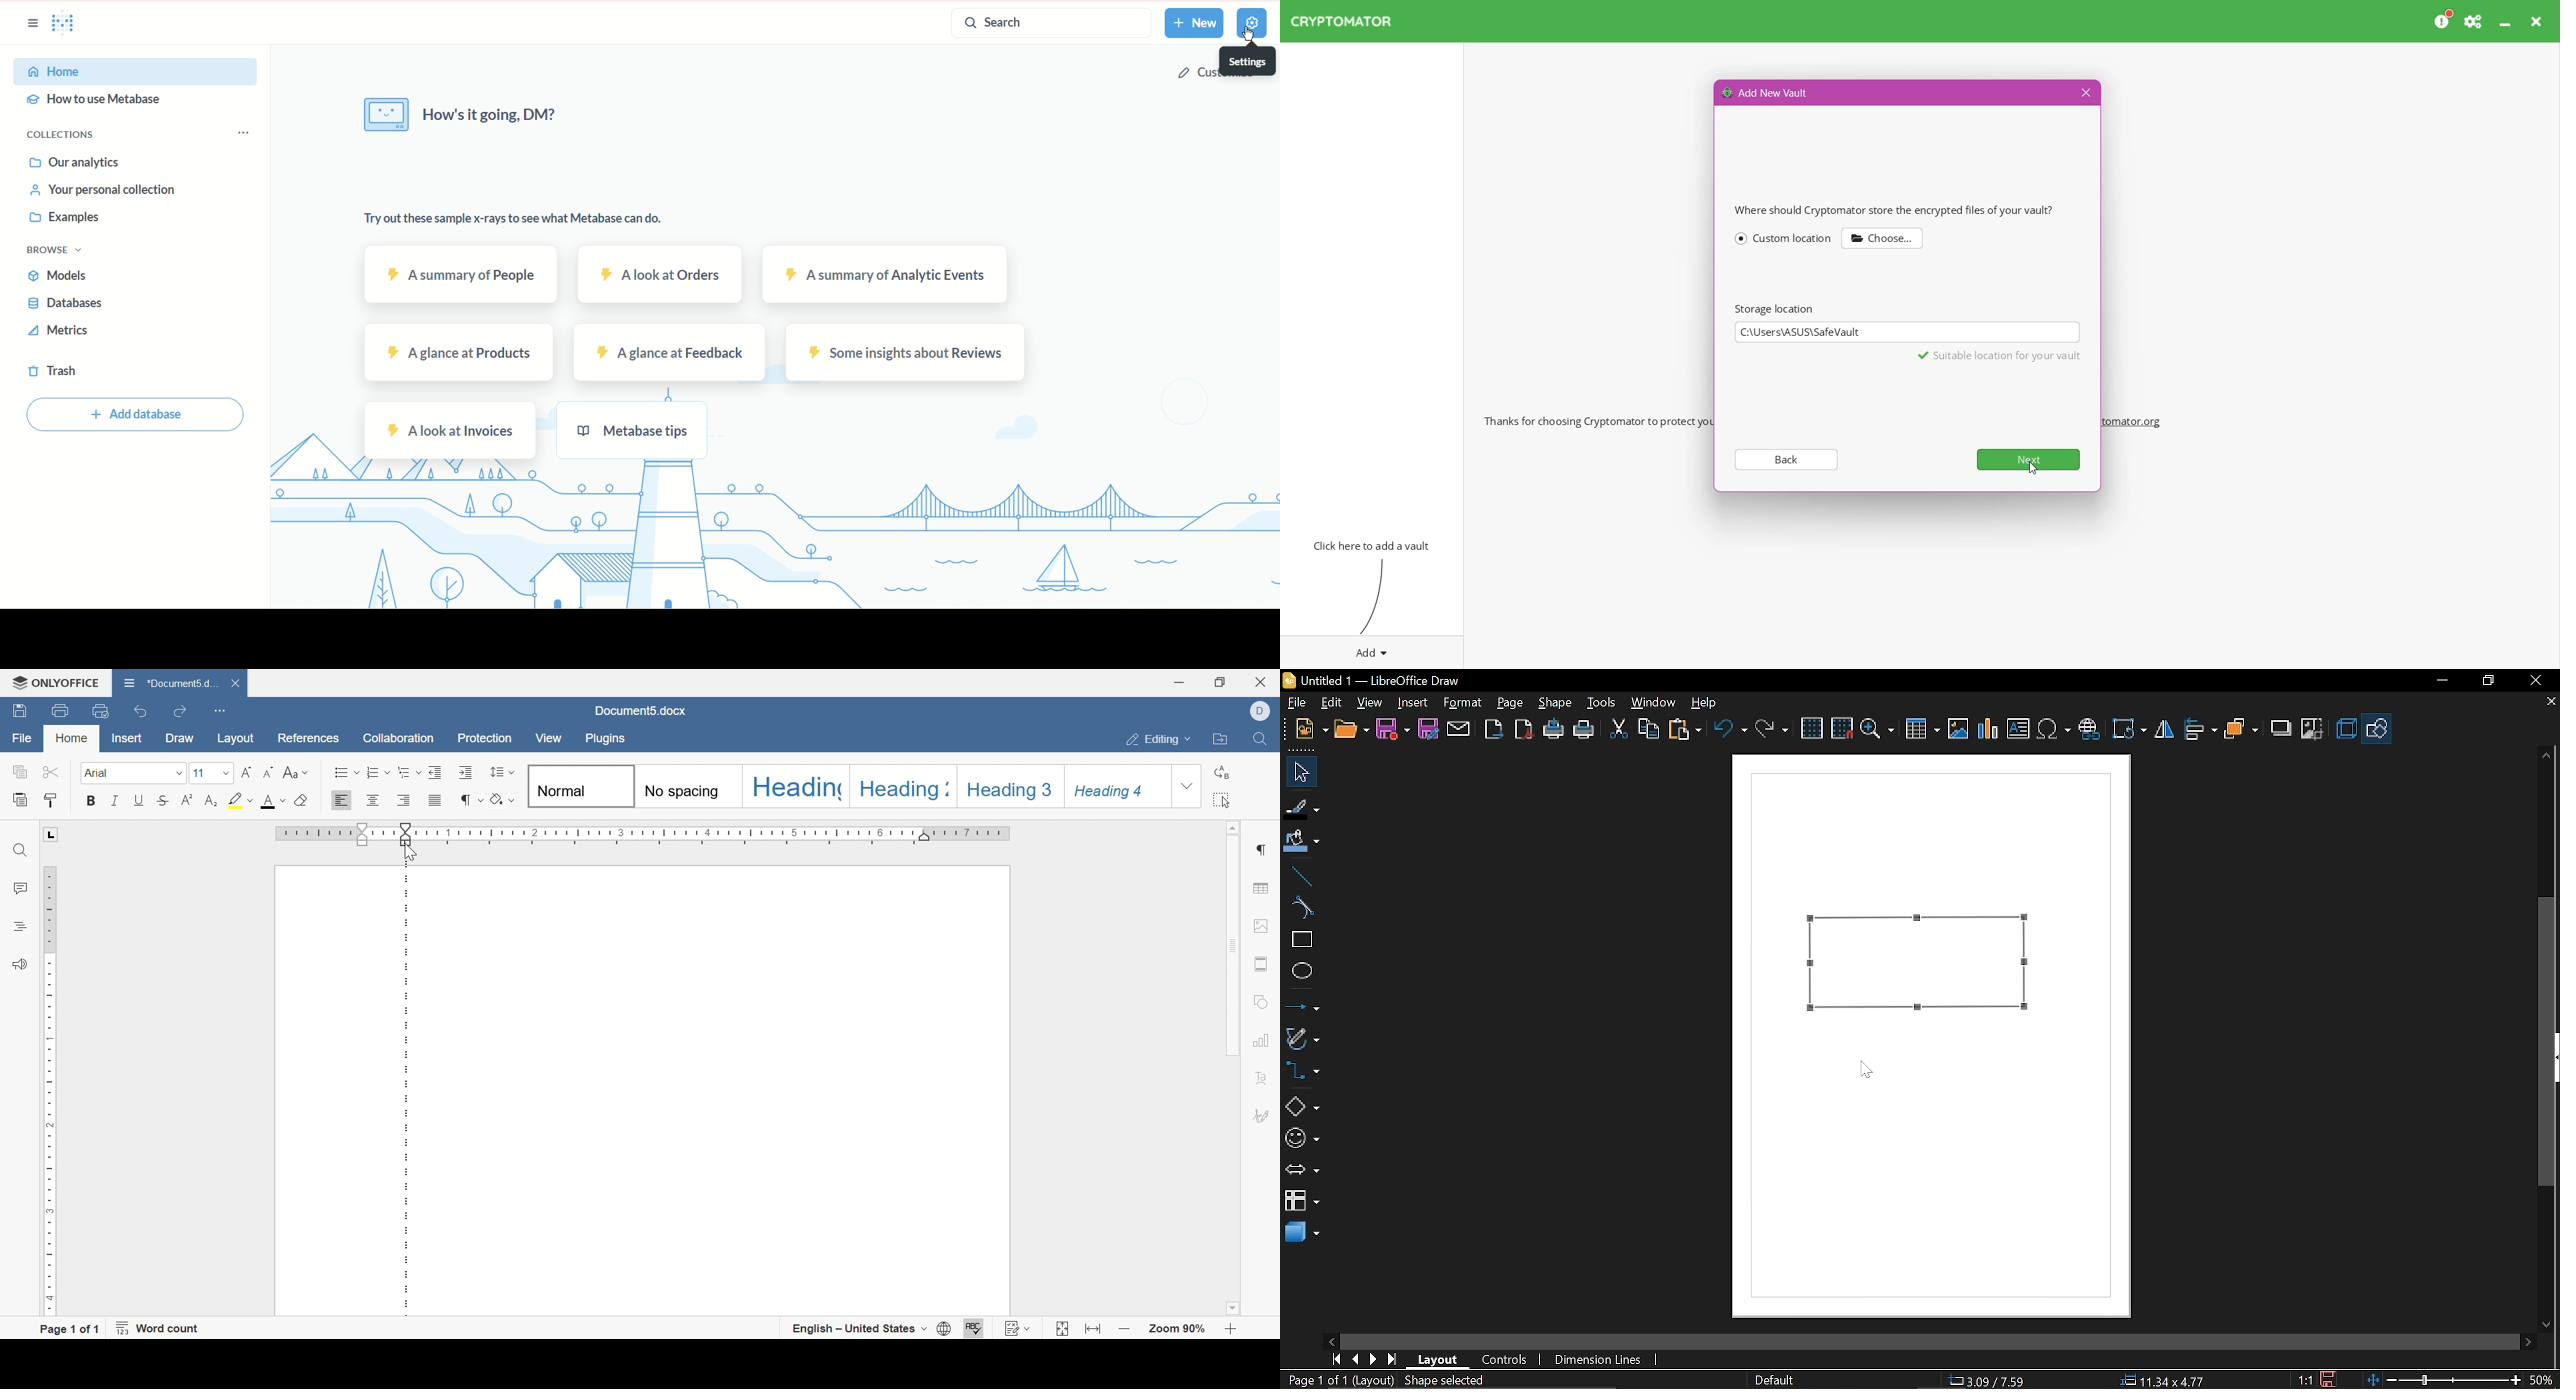 The height and width of the screenshot is (1400, 2576). I want to click on zoom, so click(1878, 729).